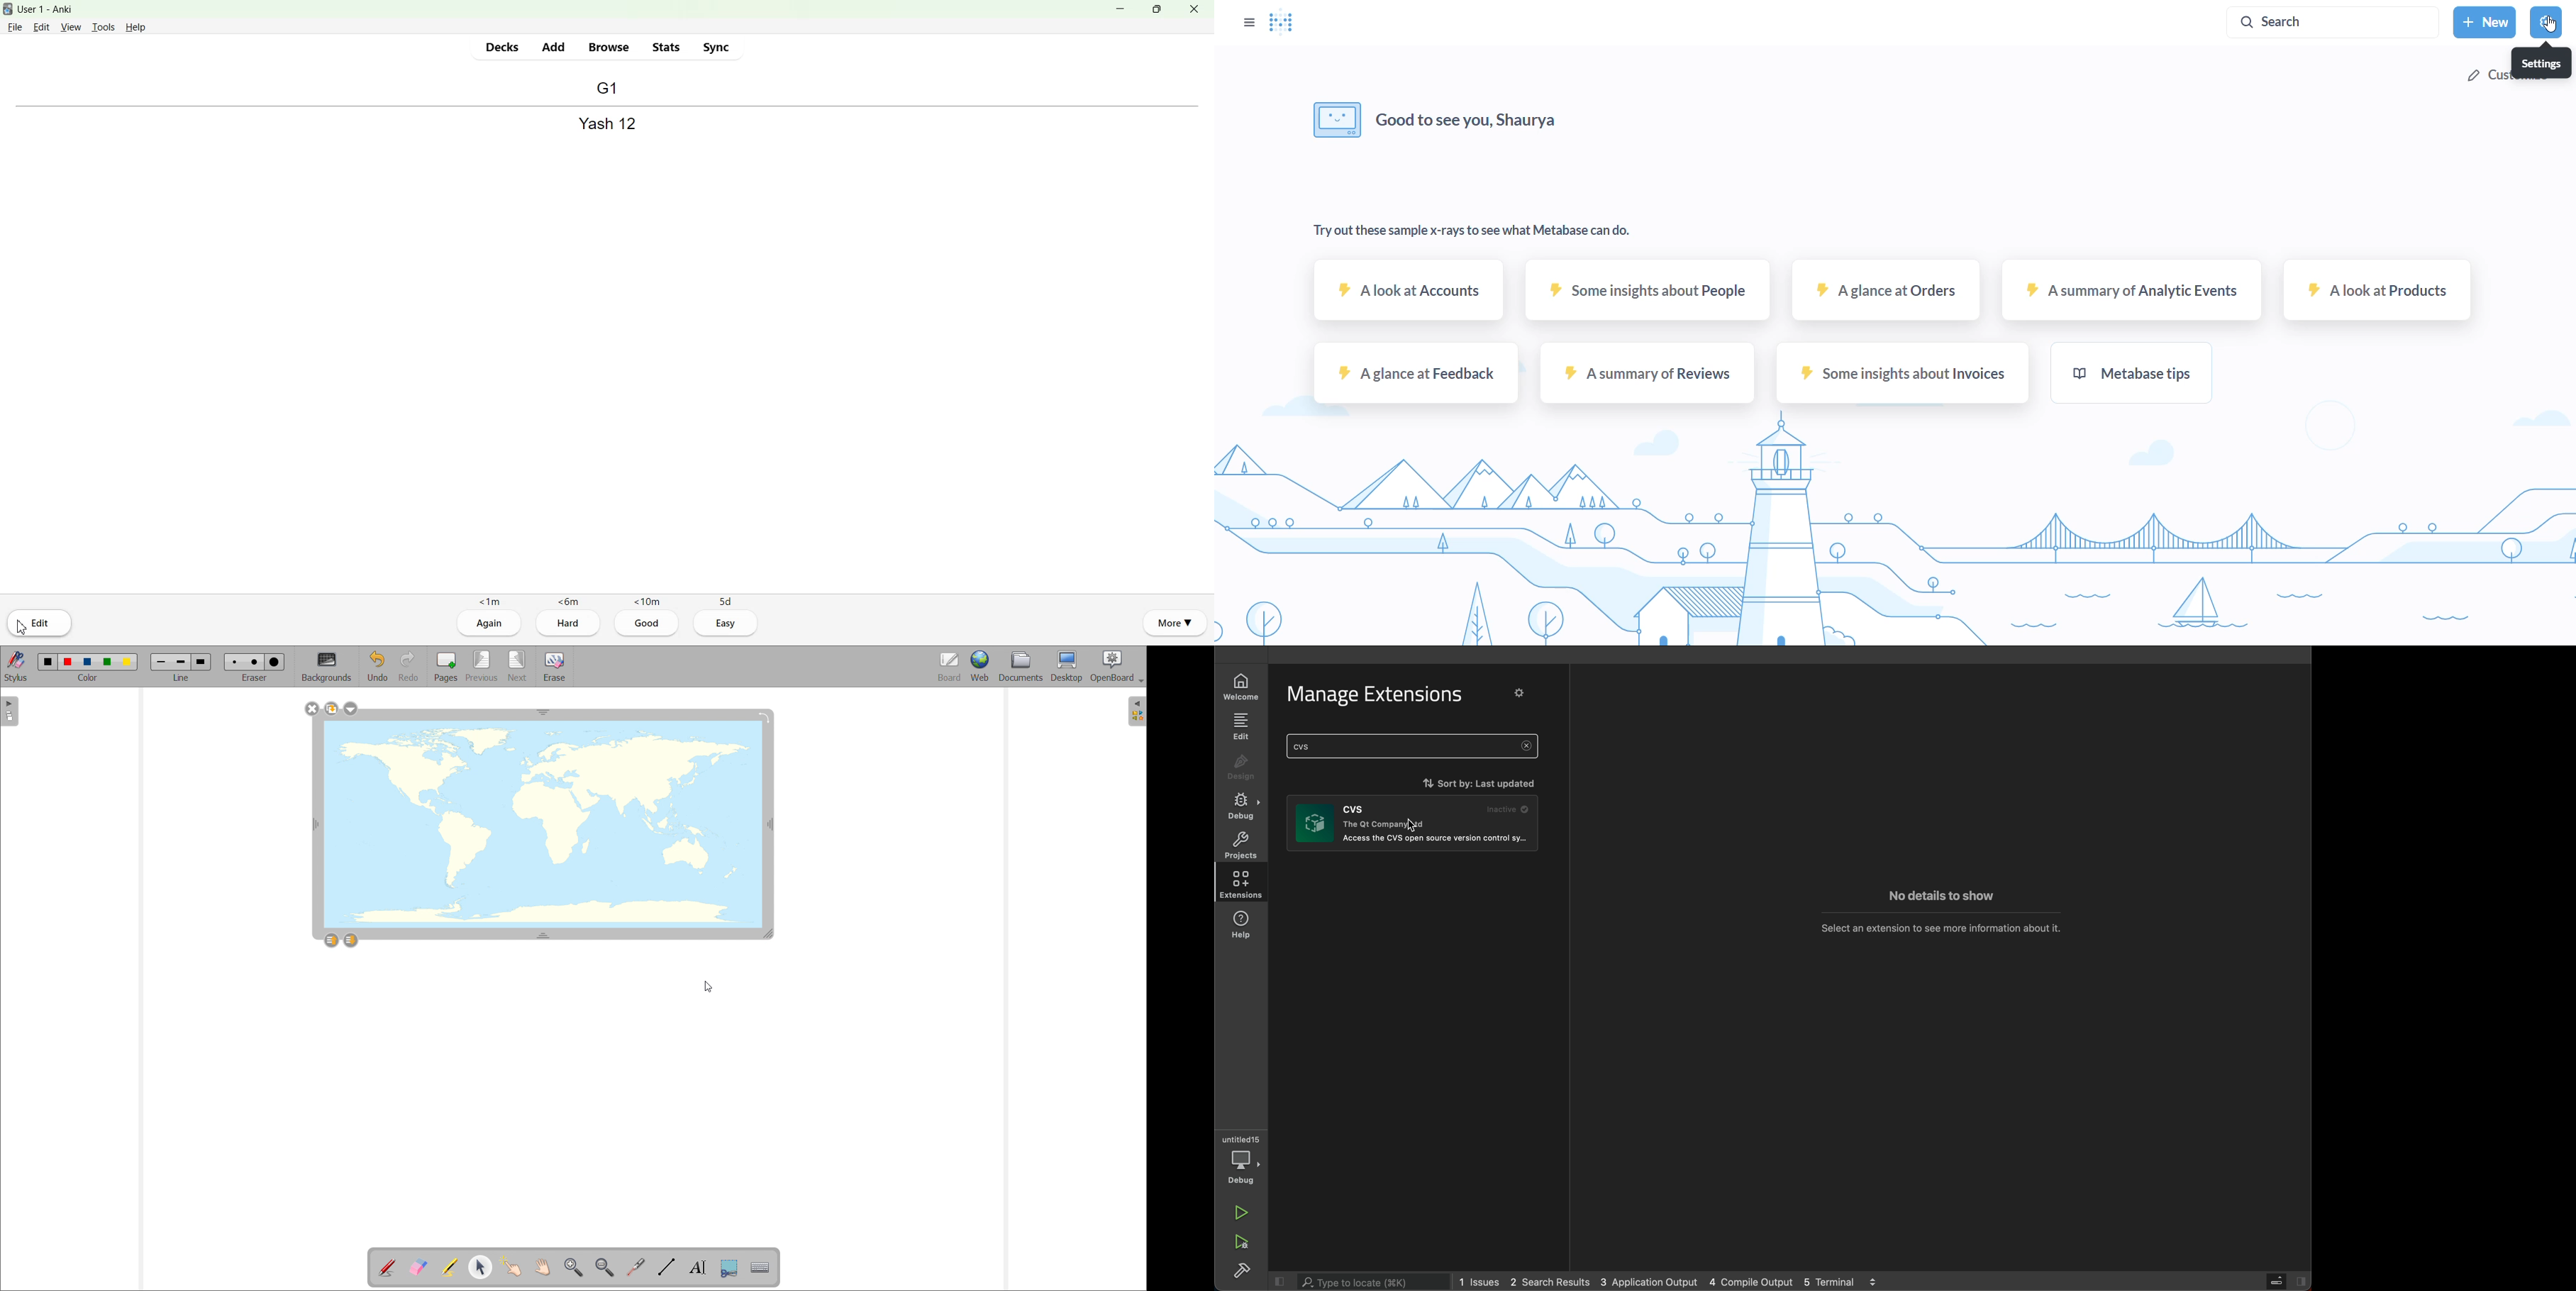 The image size is (2576, 1316). What do you see at coordinates (544, 934) in the screenshot?
I see `resize` at bounding box center [544, 934].